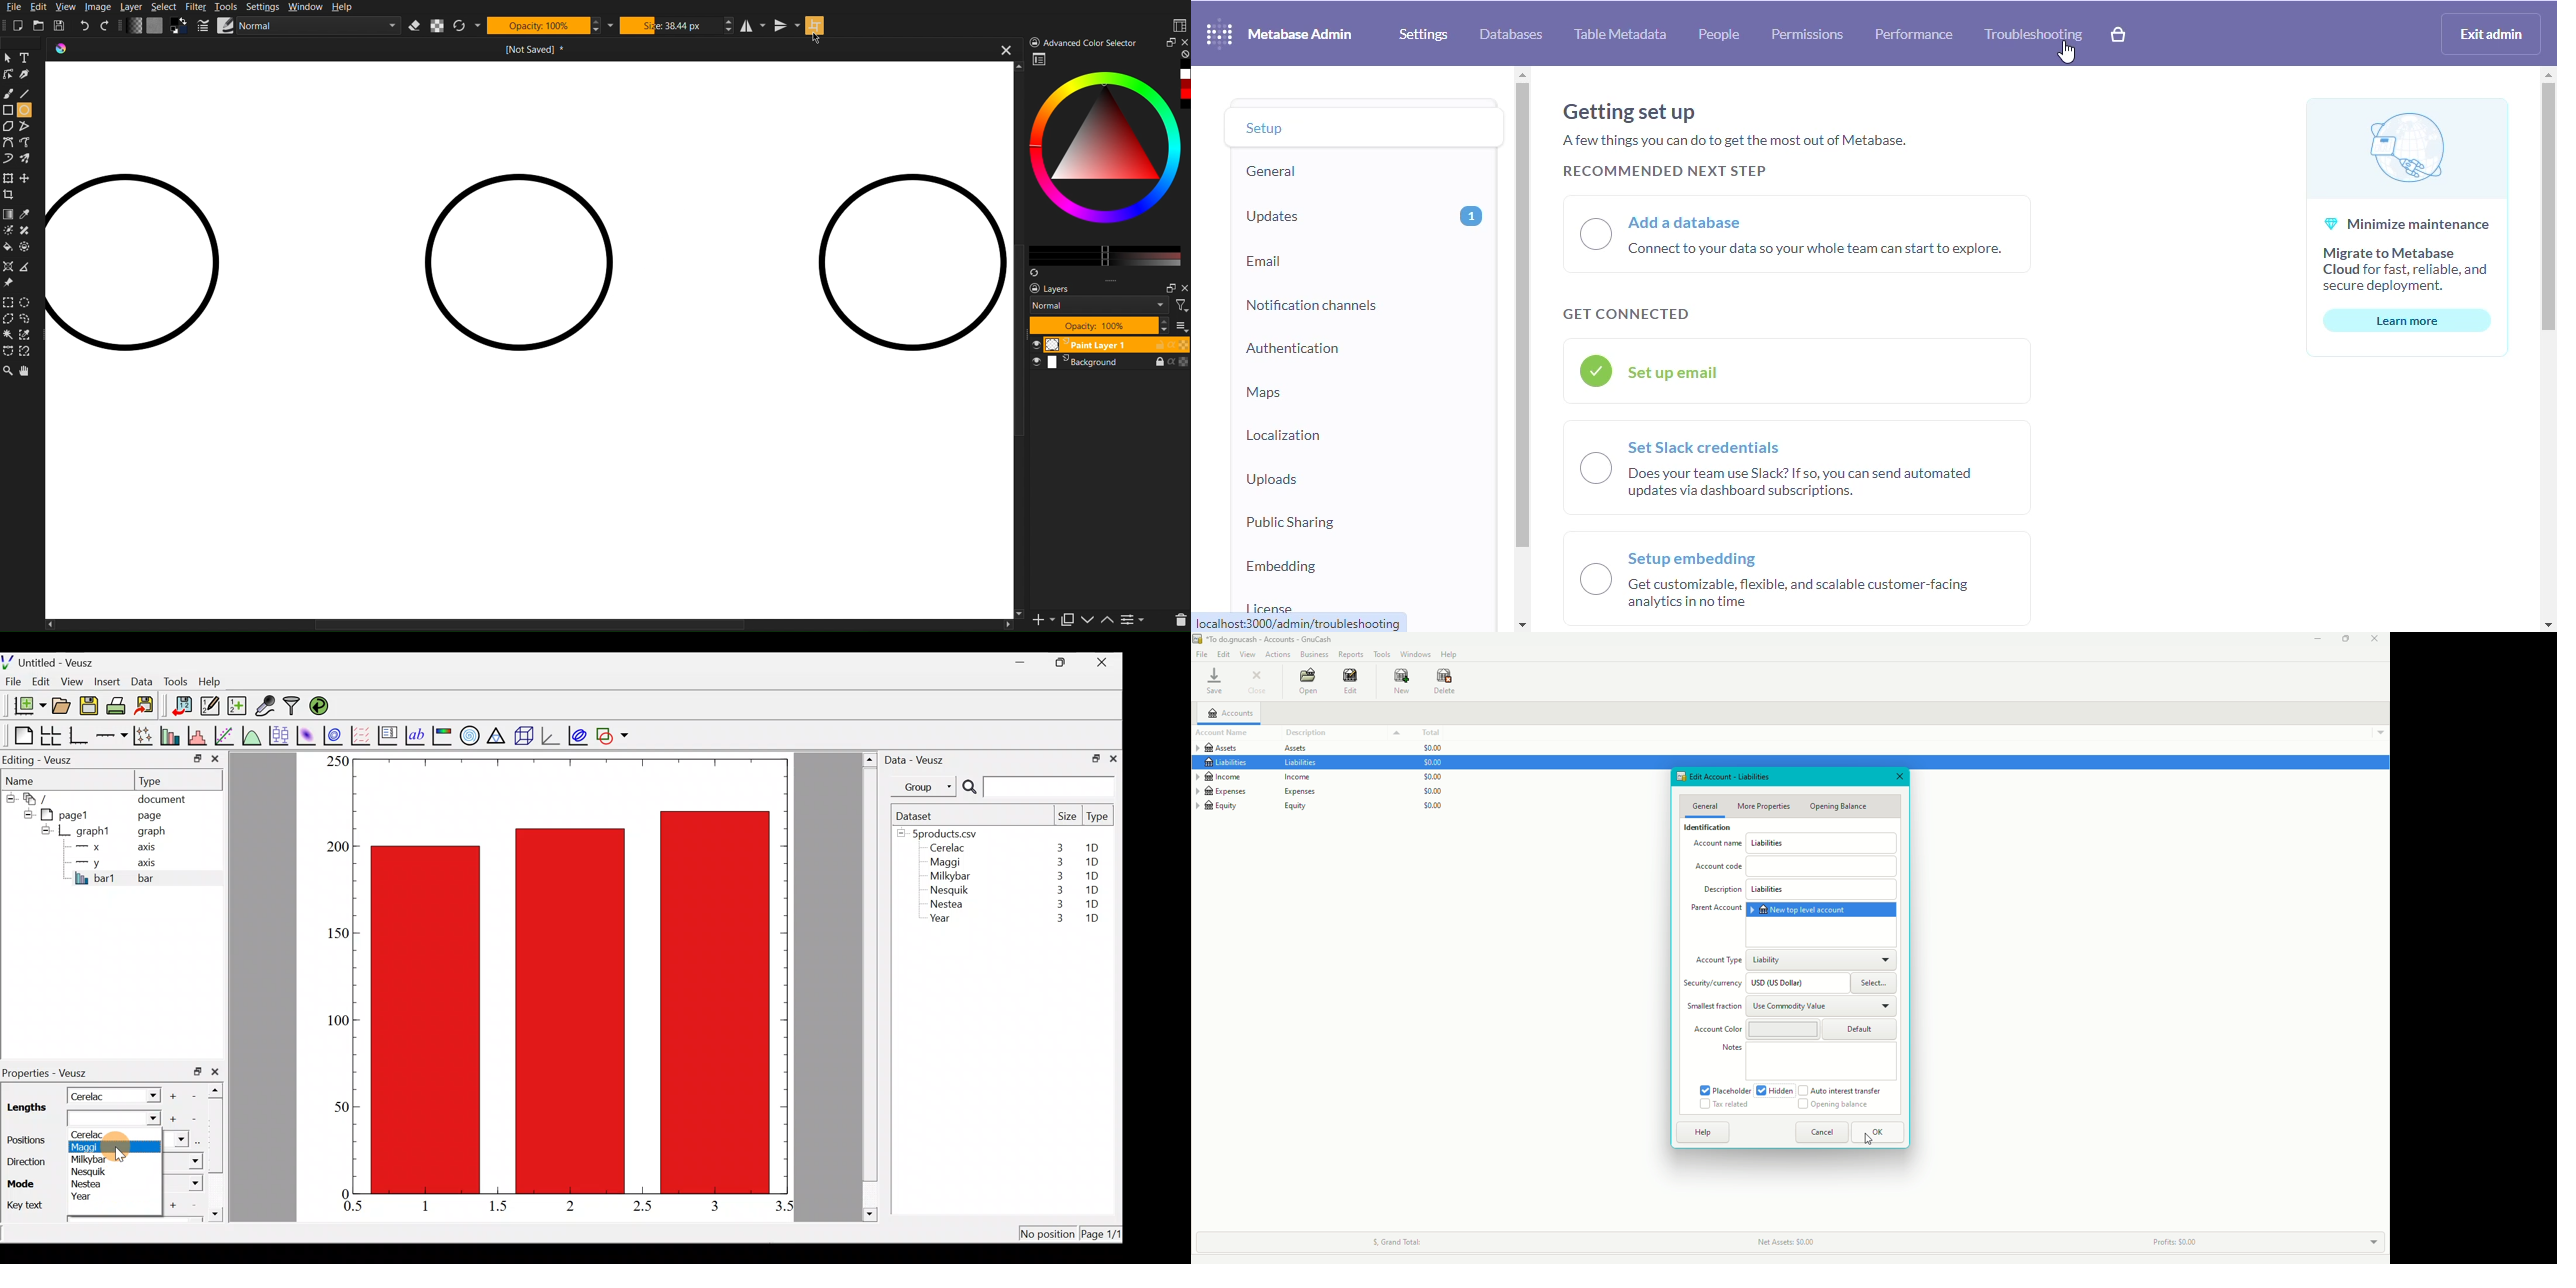  Describe the element at coordinates (1067, 817) in the screenshot. I see `Size` at that location.